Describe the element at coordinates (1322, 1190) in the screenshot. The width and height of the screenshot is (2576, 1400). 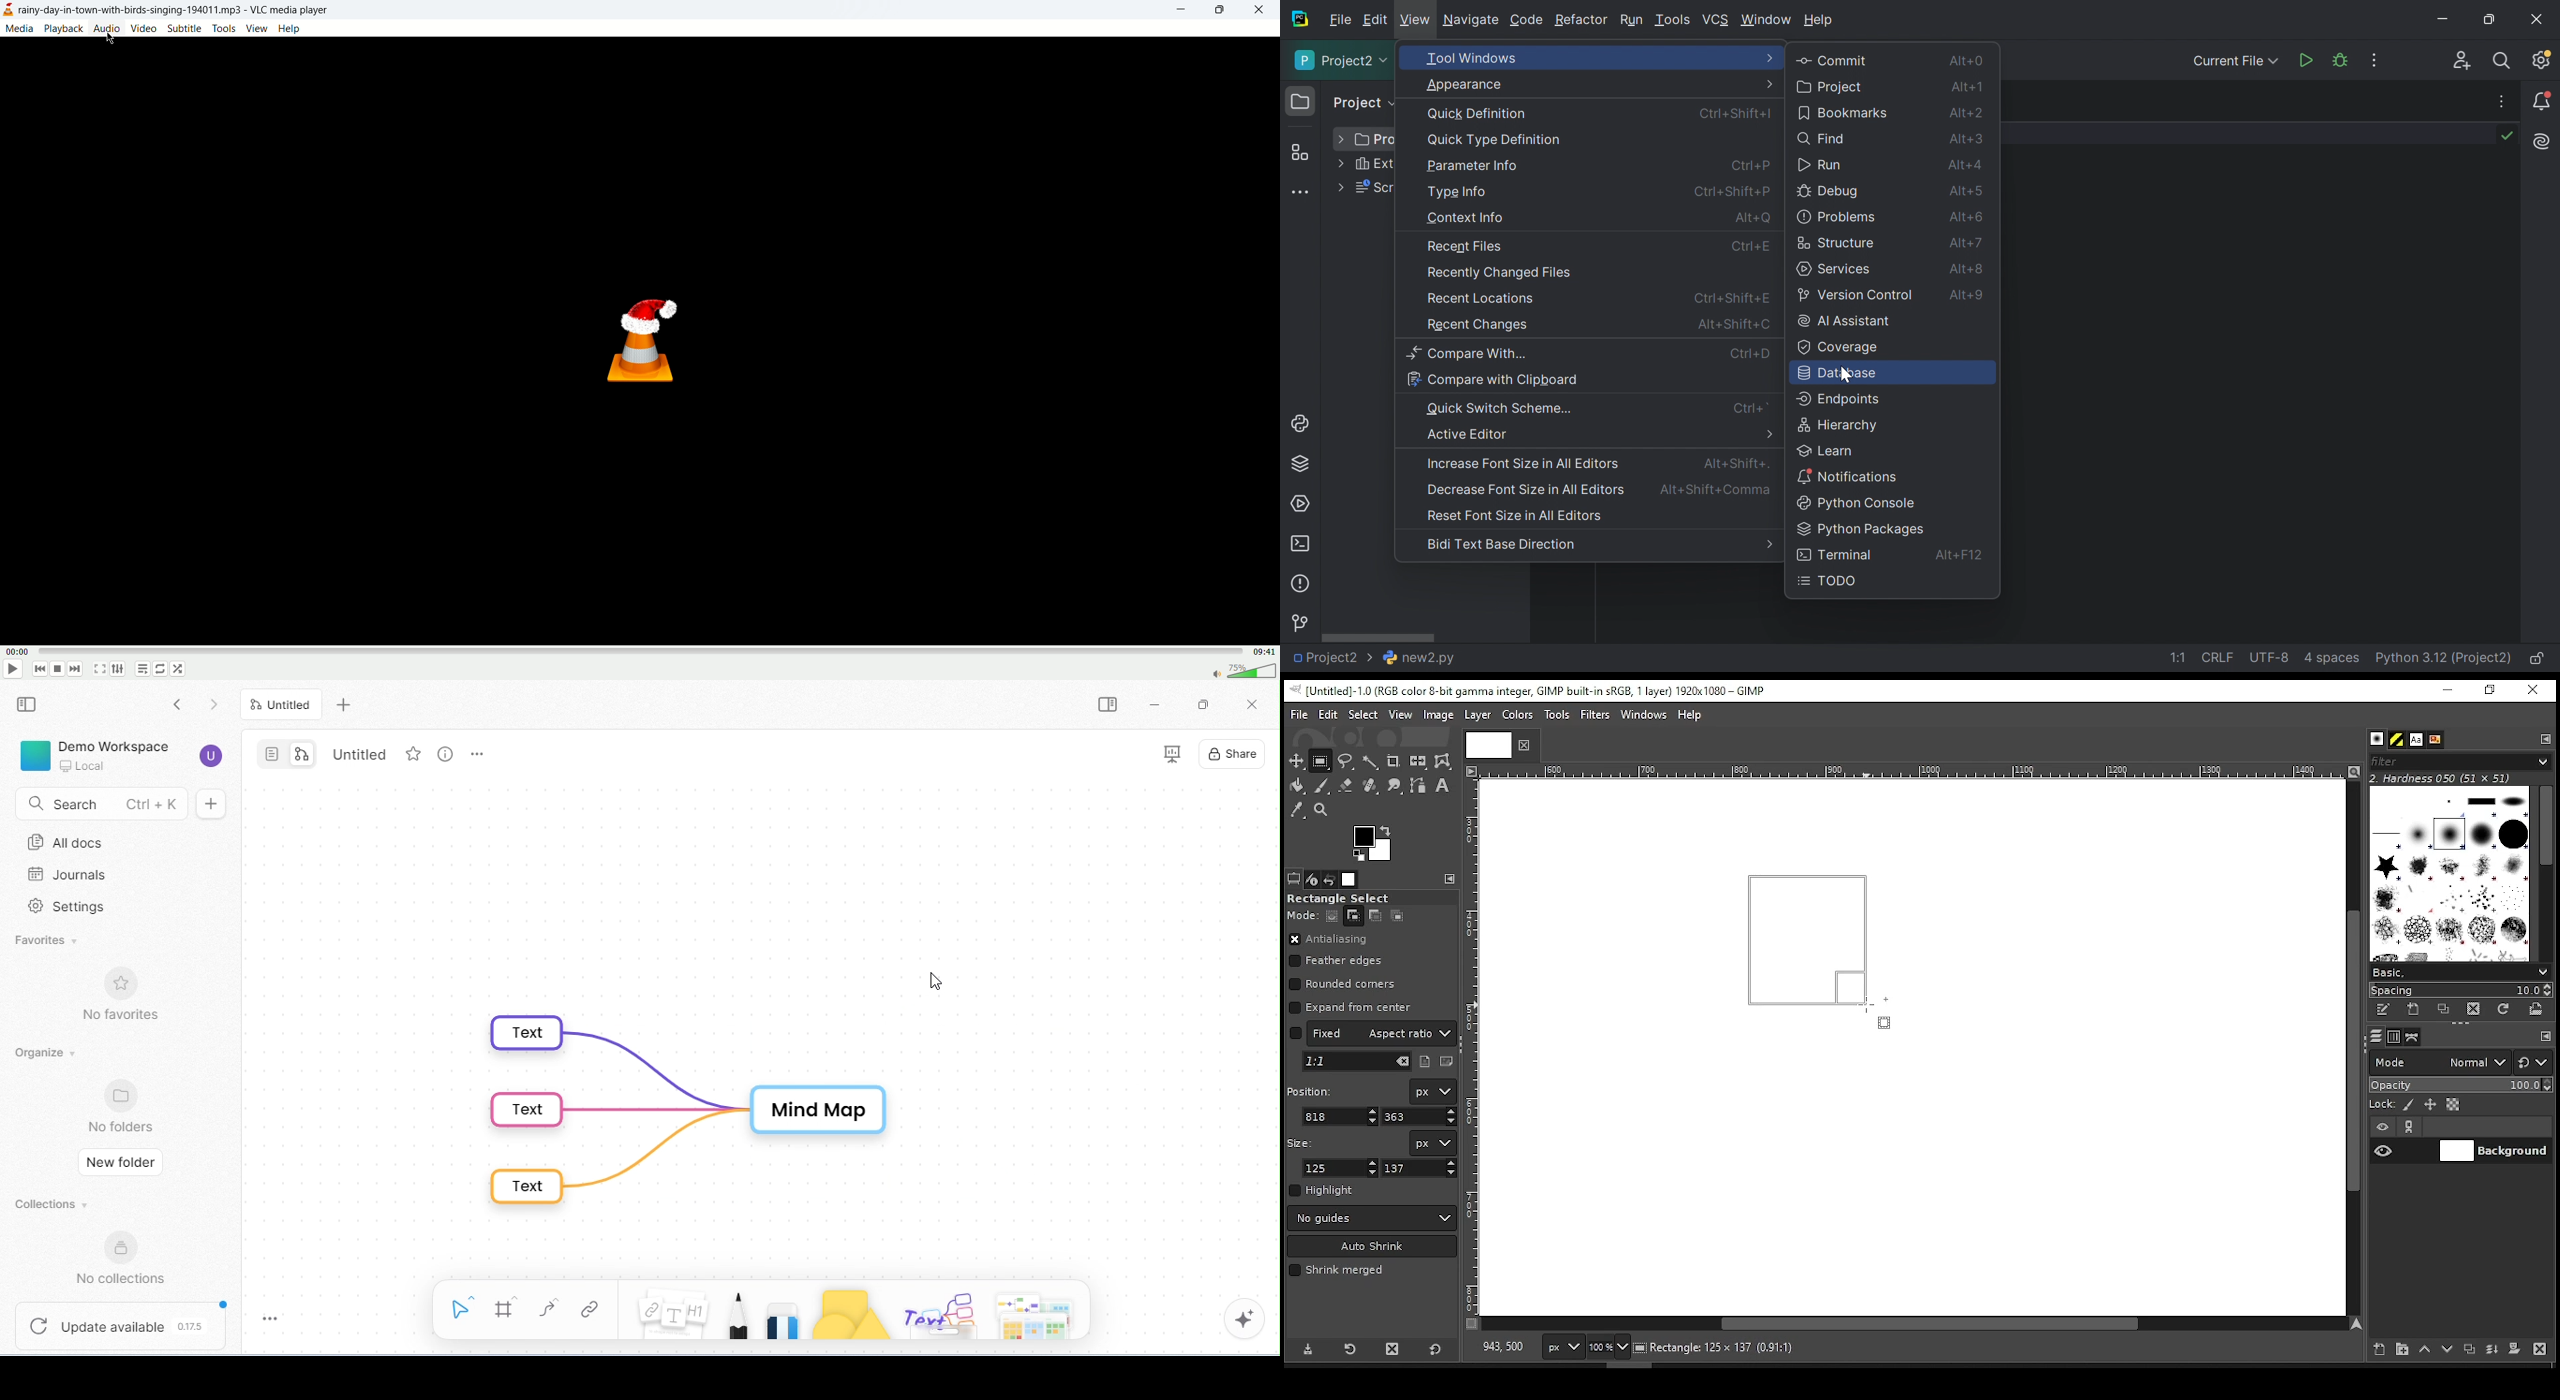
I see `highlight` at that location.